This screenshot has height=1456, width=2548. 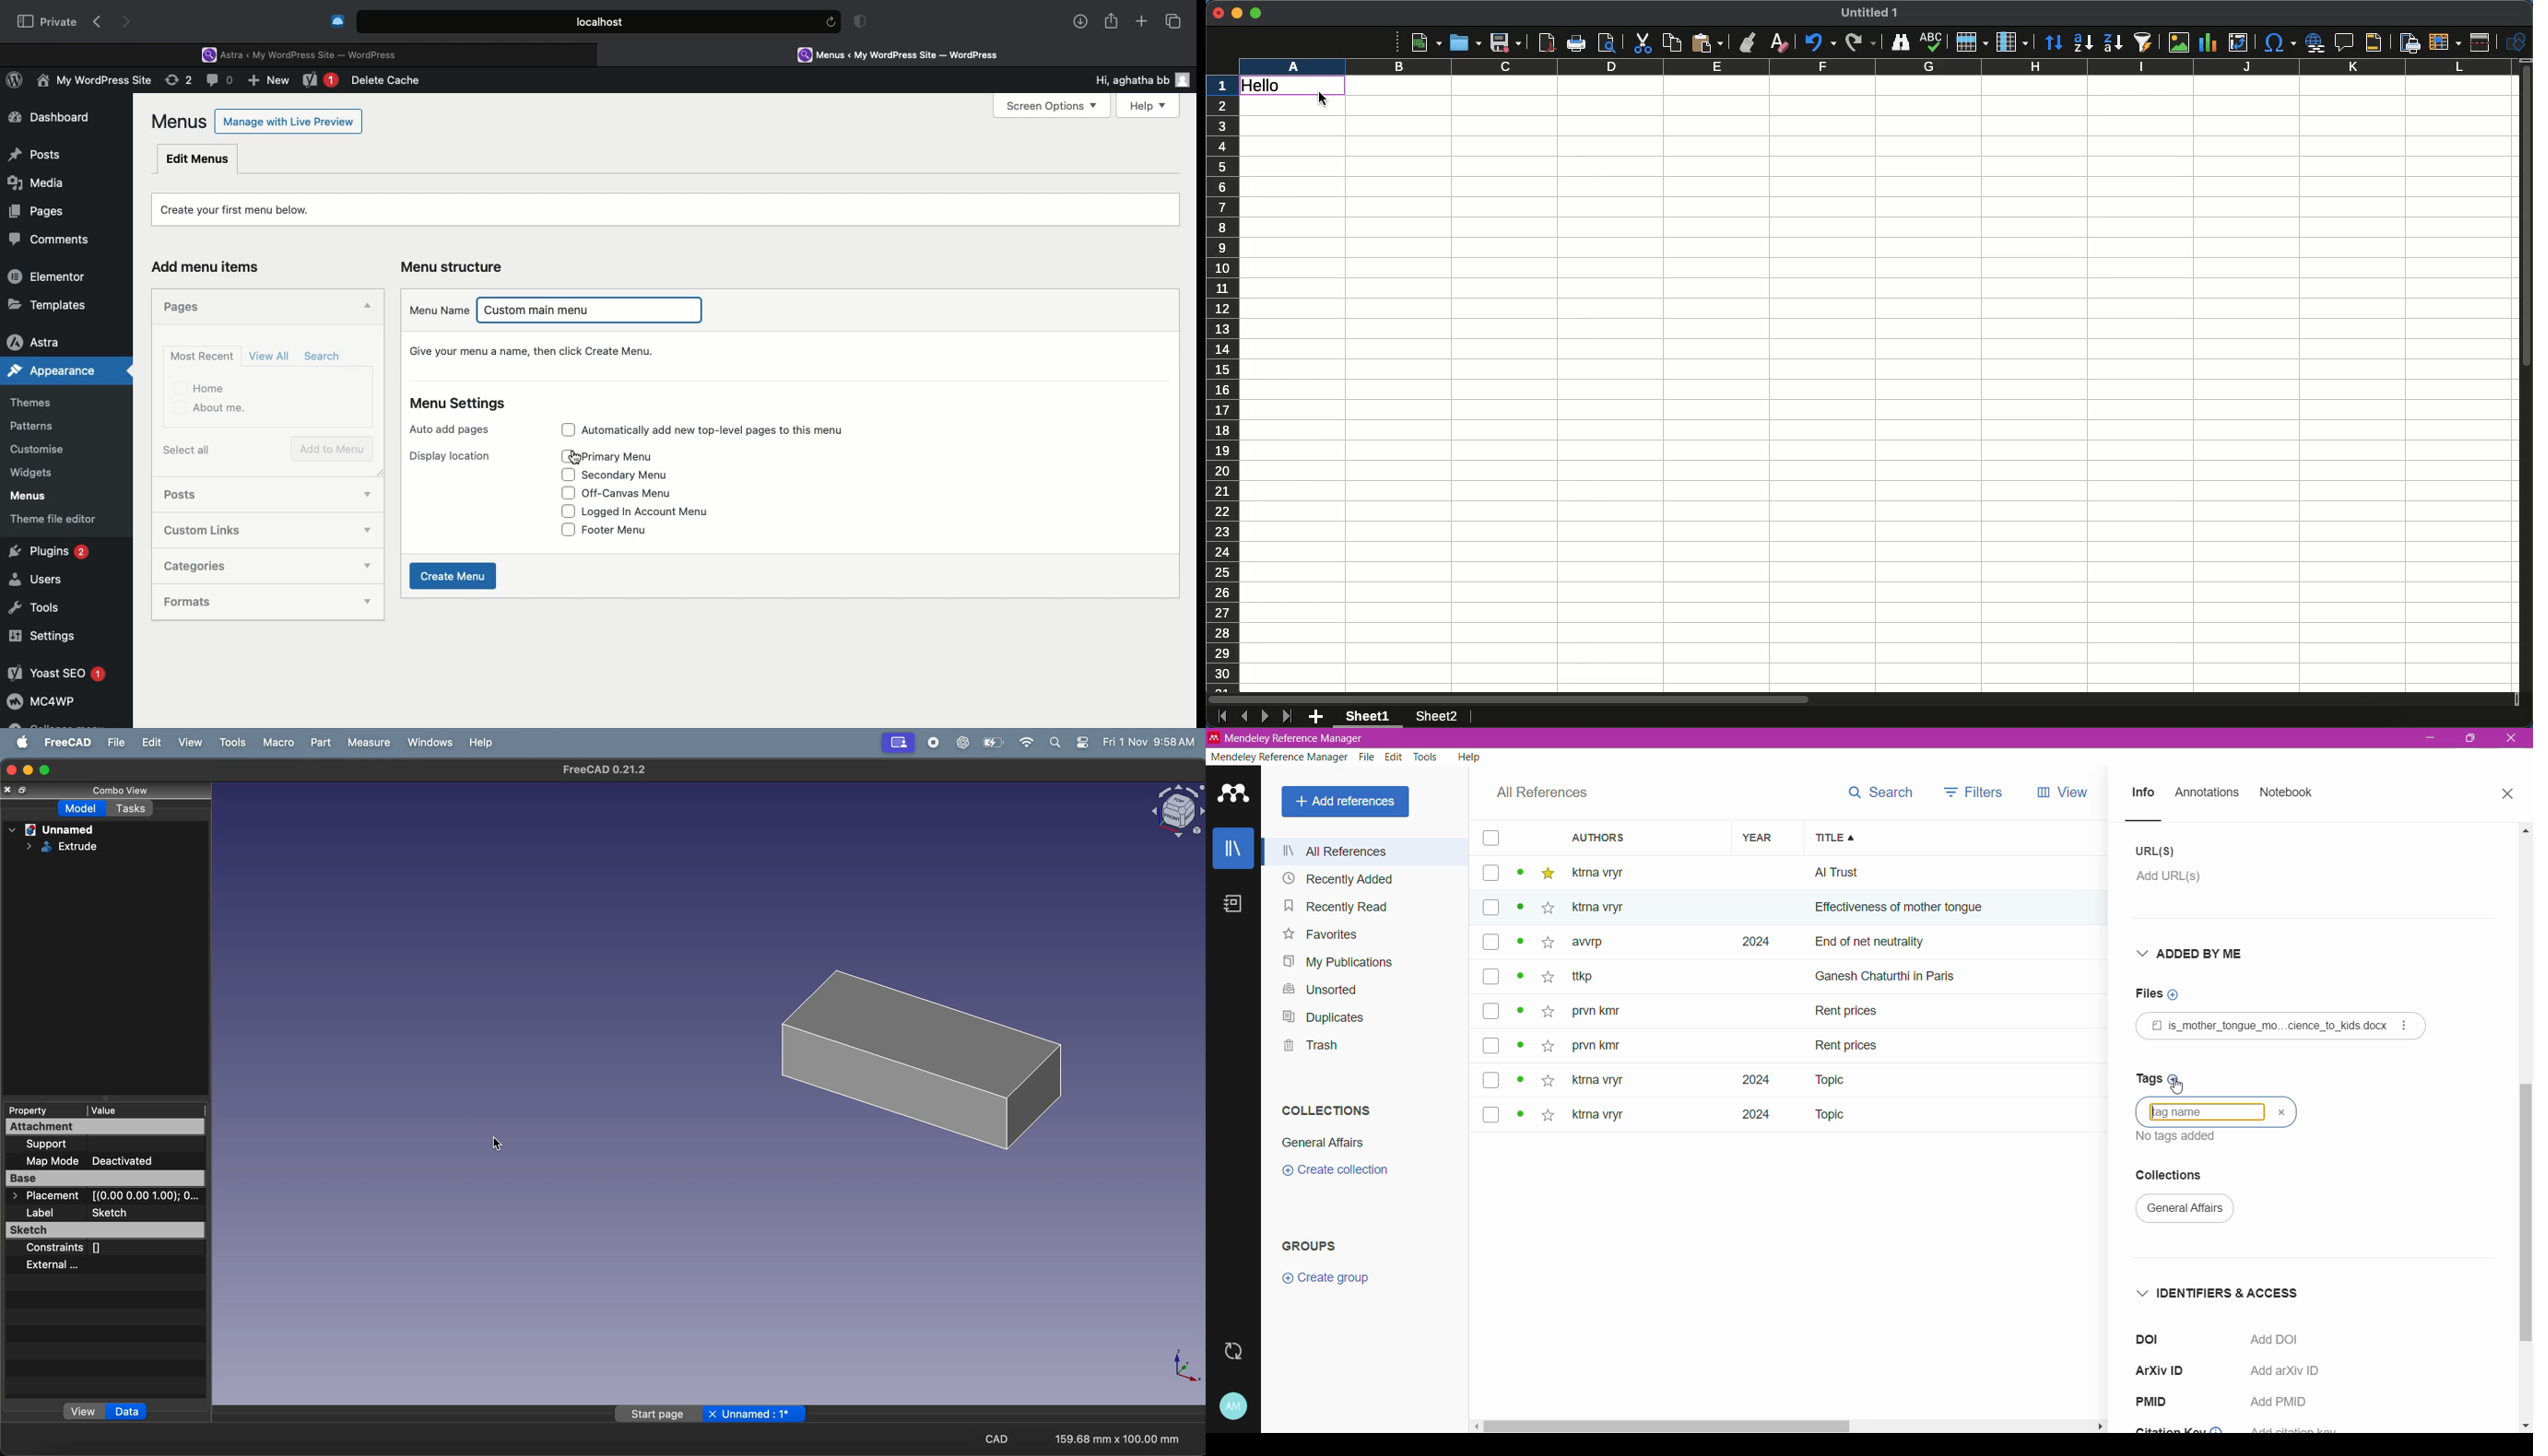 What do you see at coordinates (2207, 794) in the screenshot?
I see `Annotations` at bounding box center [2207, 794].